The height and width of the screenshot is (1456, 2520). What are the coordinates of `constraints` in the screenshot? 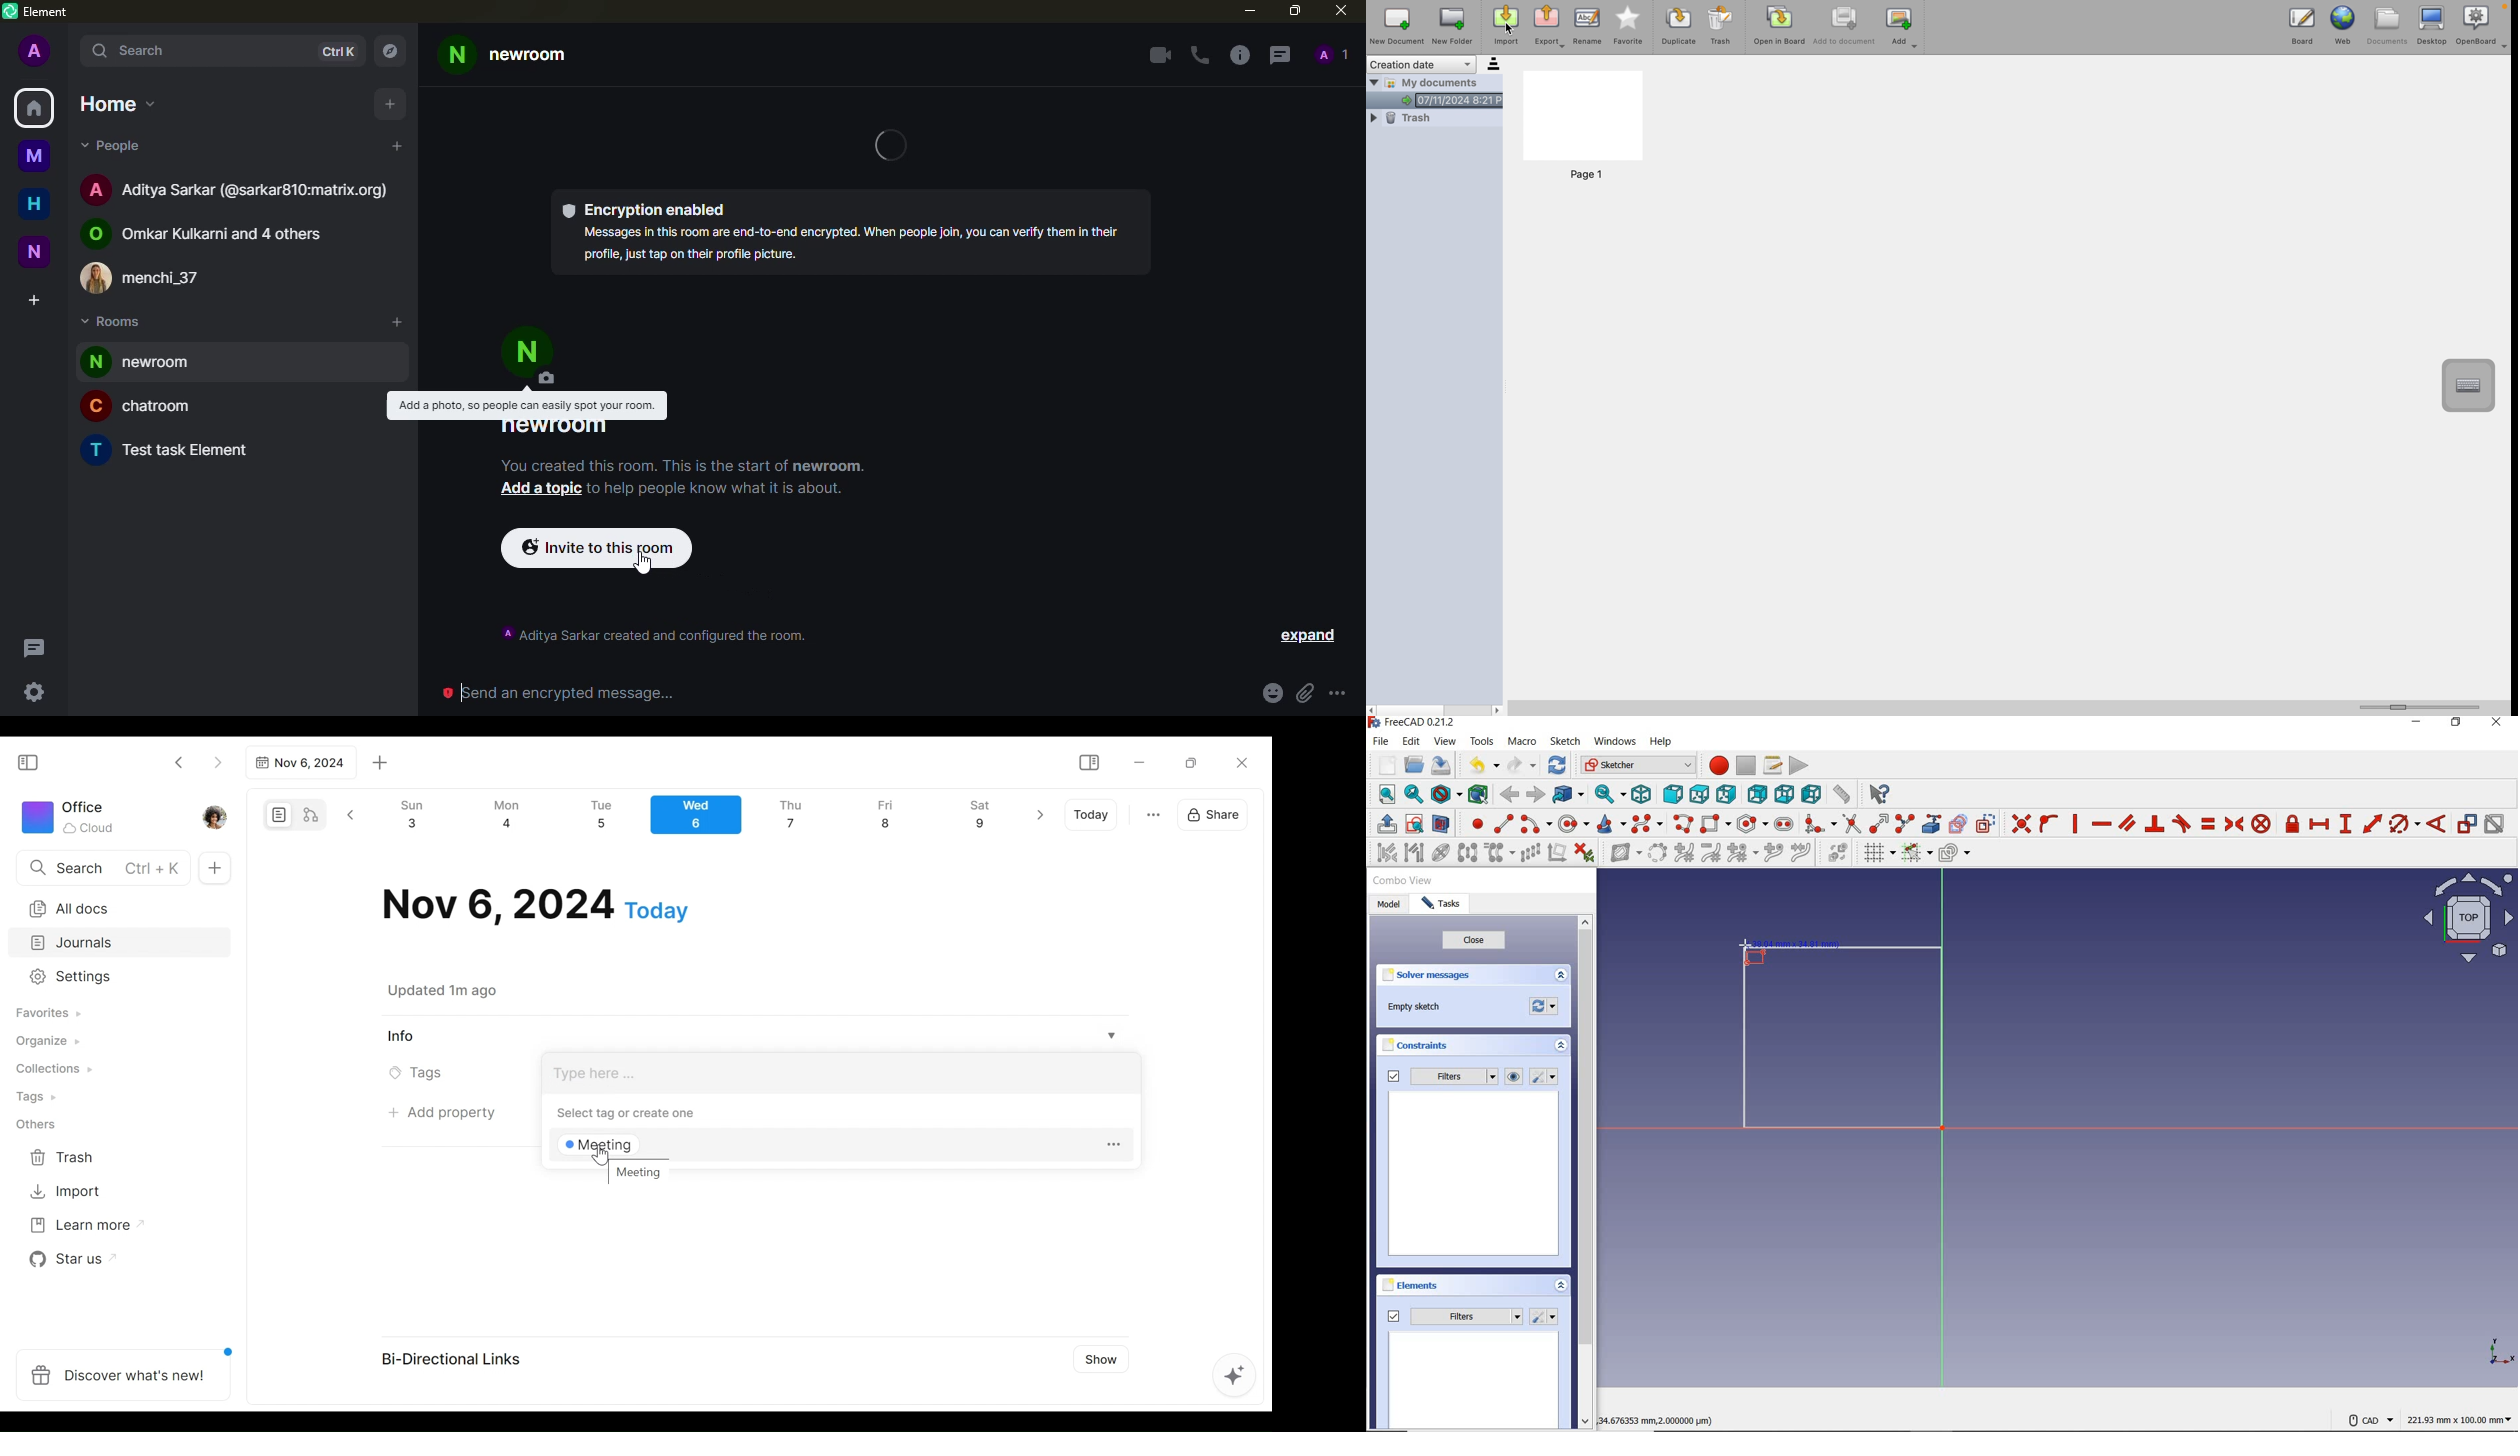 It's located at (1419, 1047).